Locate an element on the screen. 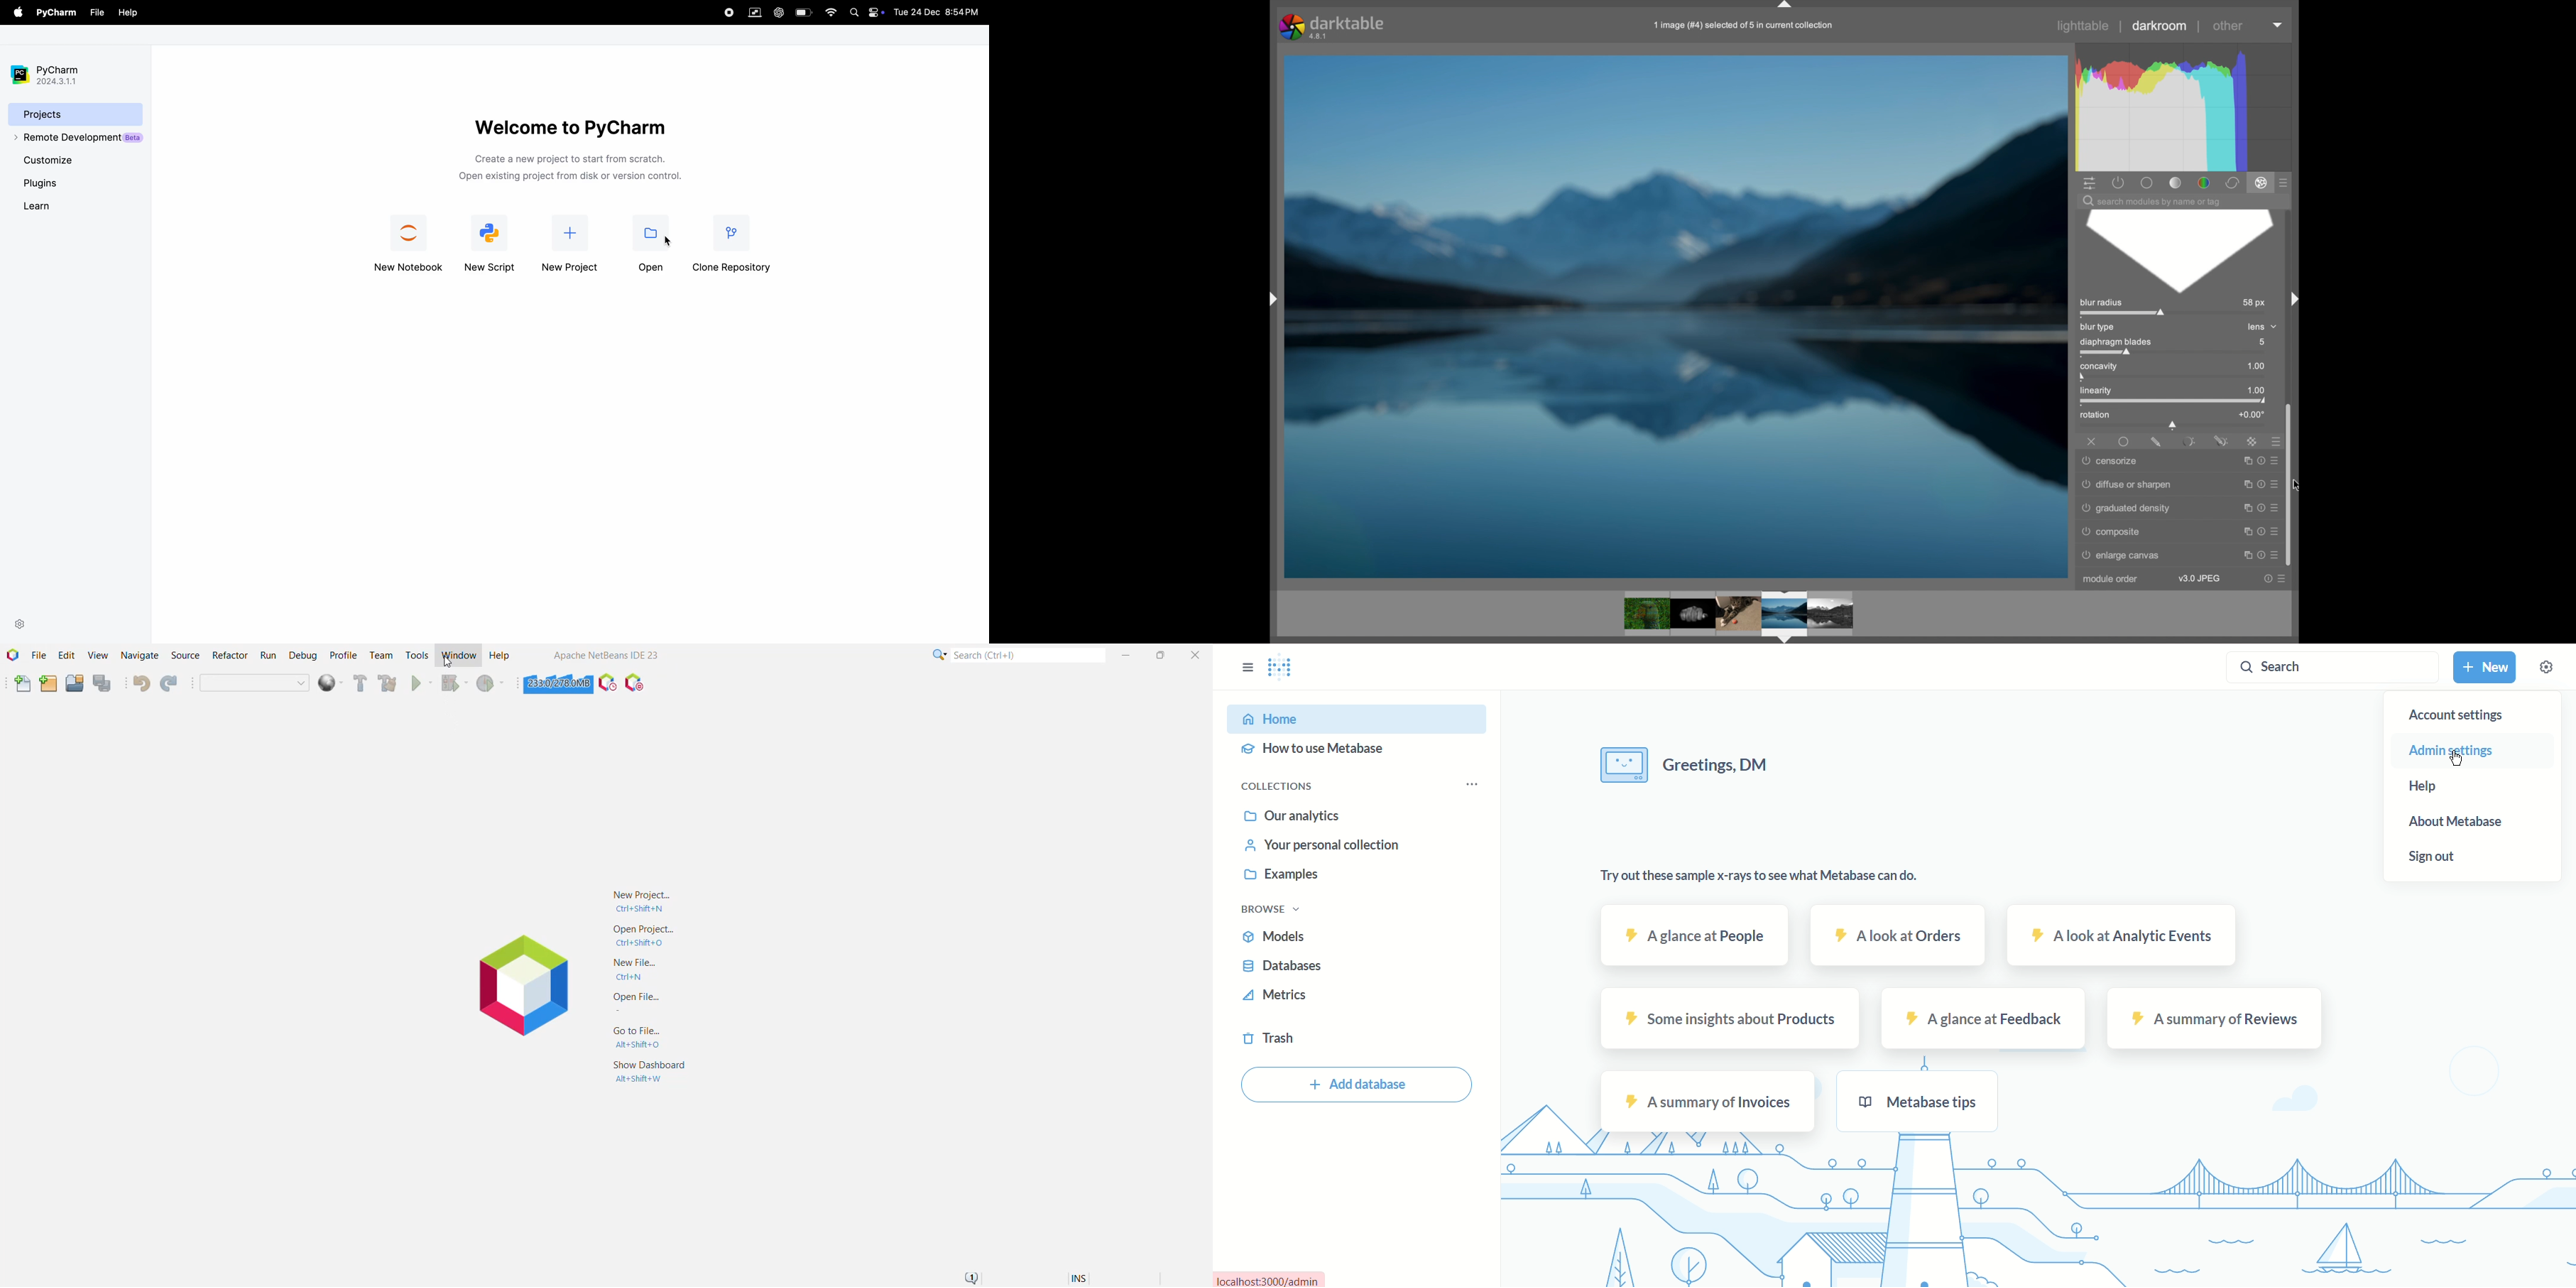 The width and height of the screenshot is (2576, 1288). file is located at coordinates (97, 12).